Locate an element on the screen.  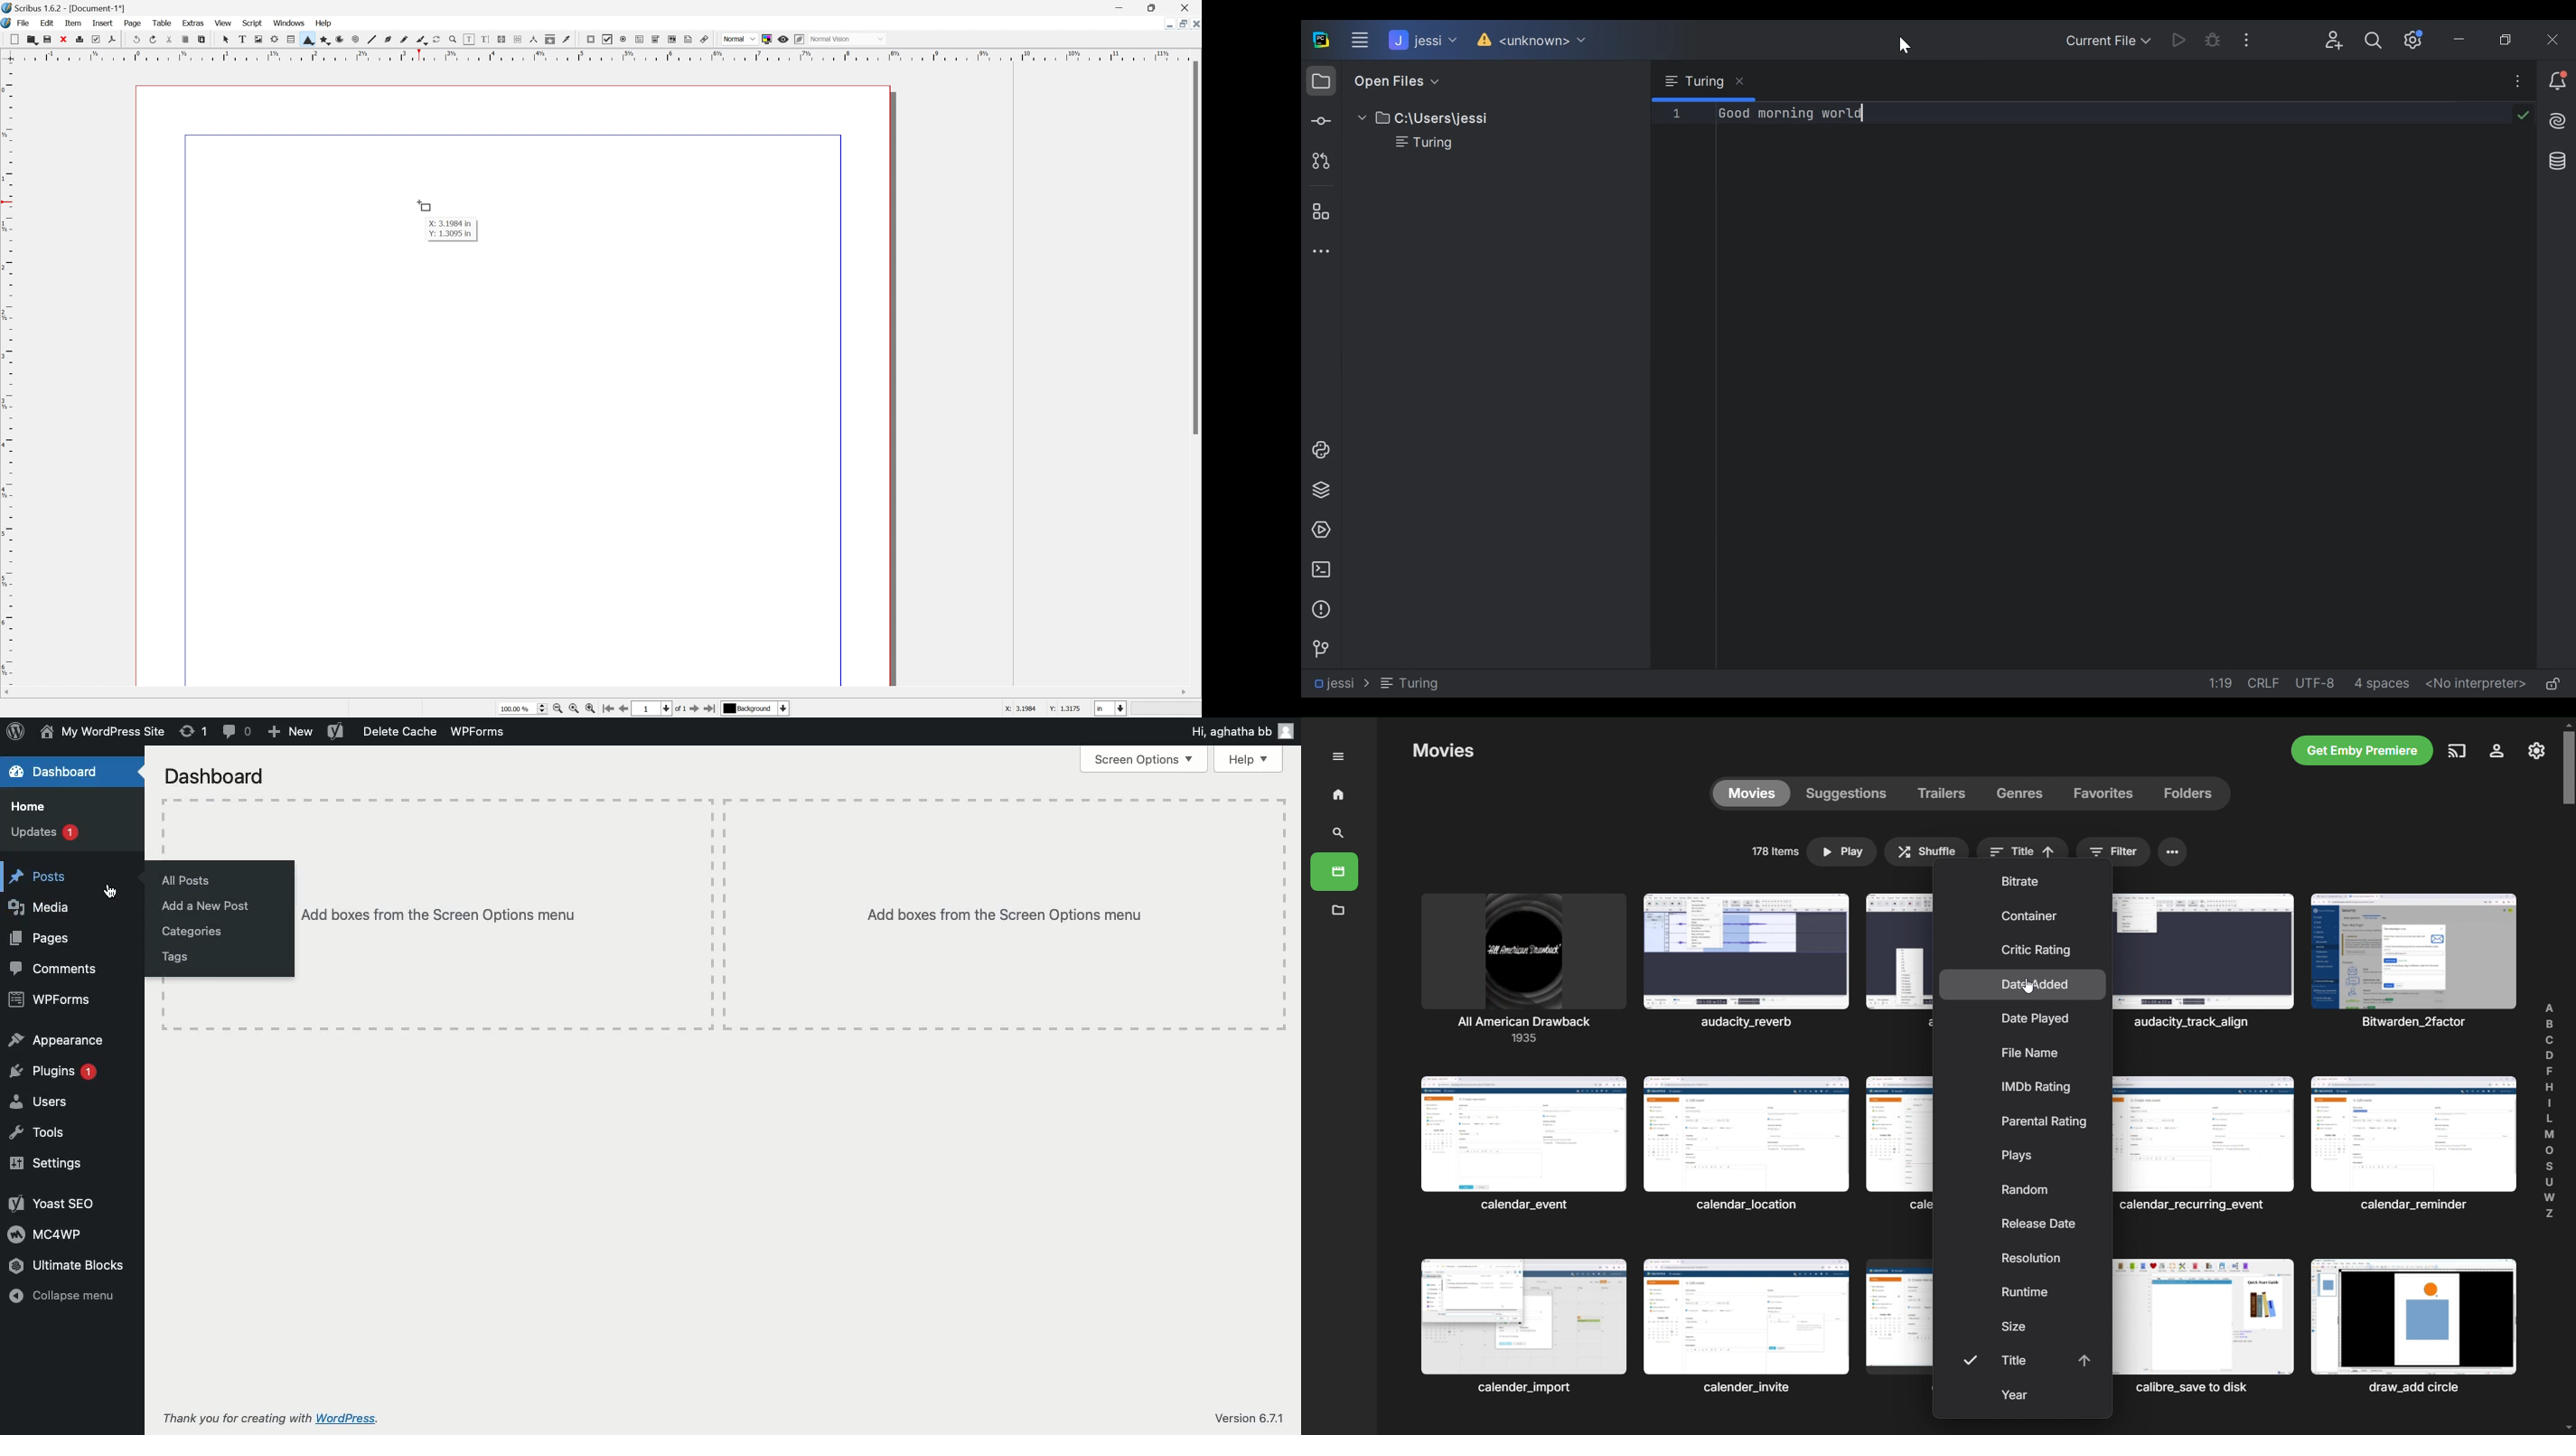
Go to previous page is located at coordinates (621, 710).